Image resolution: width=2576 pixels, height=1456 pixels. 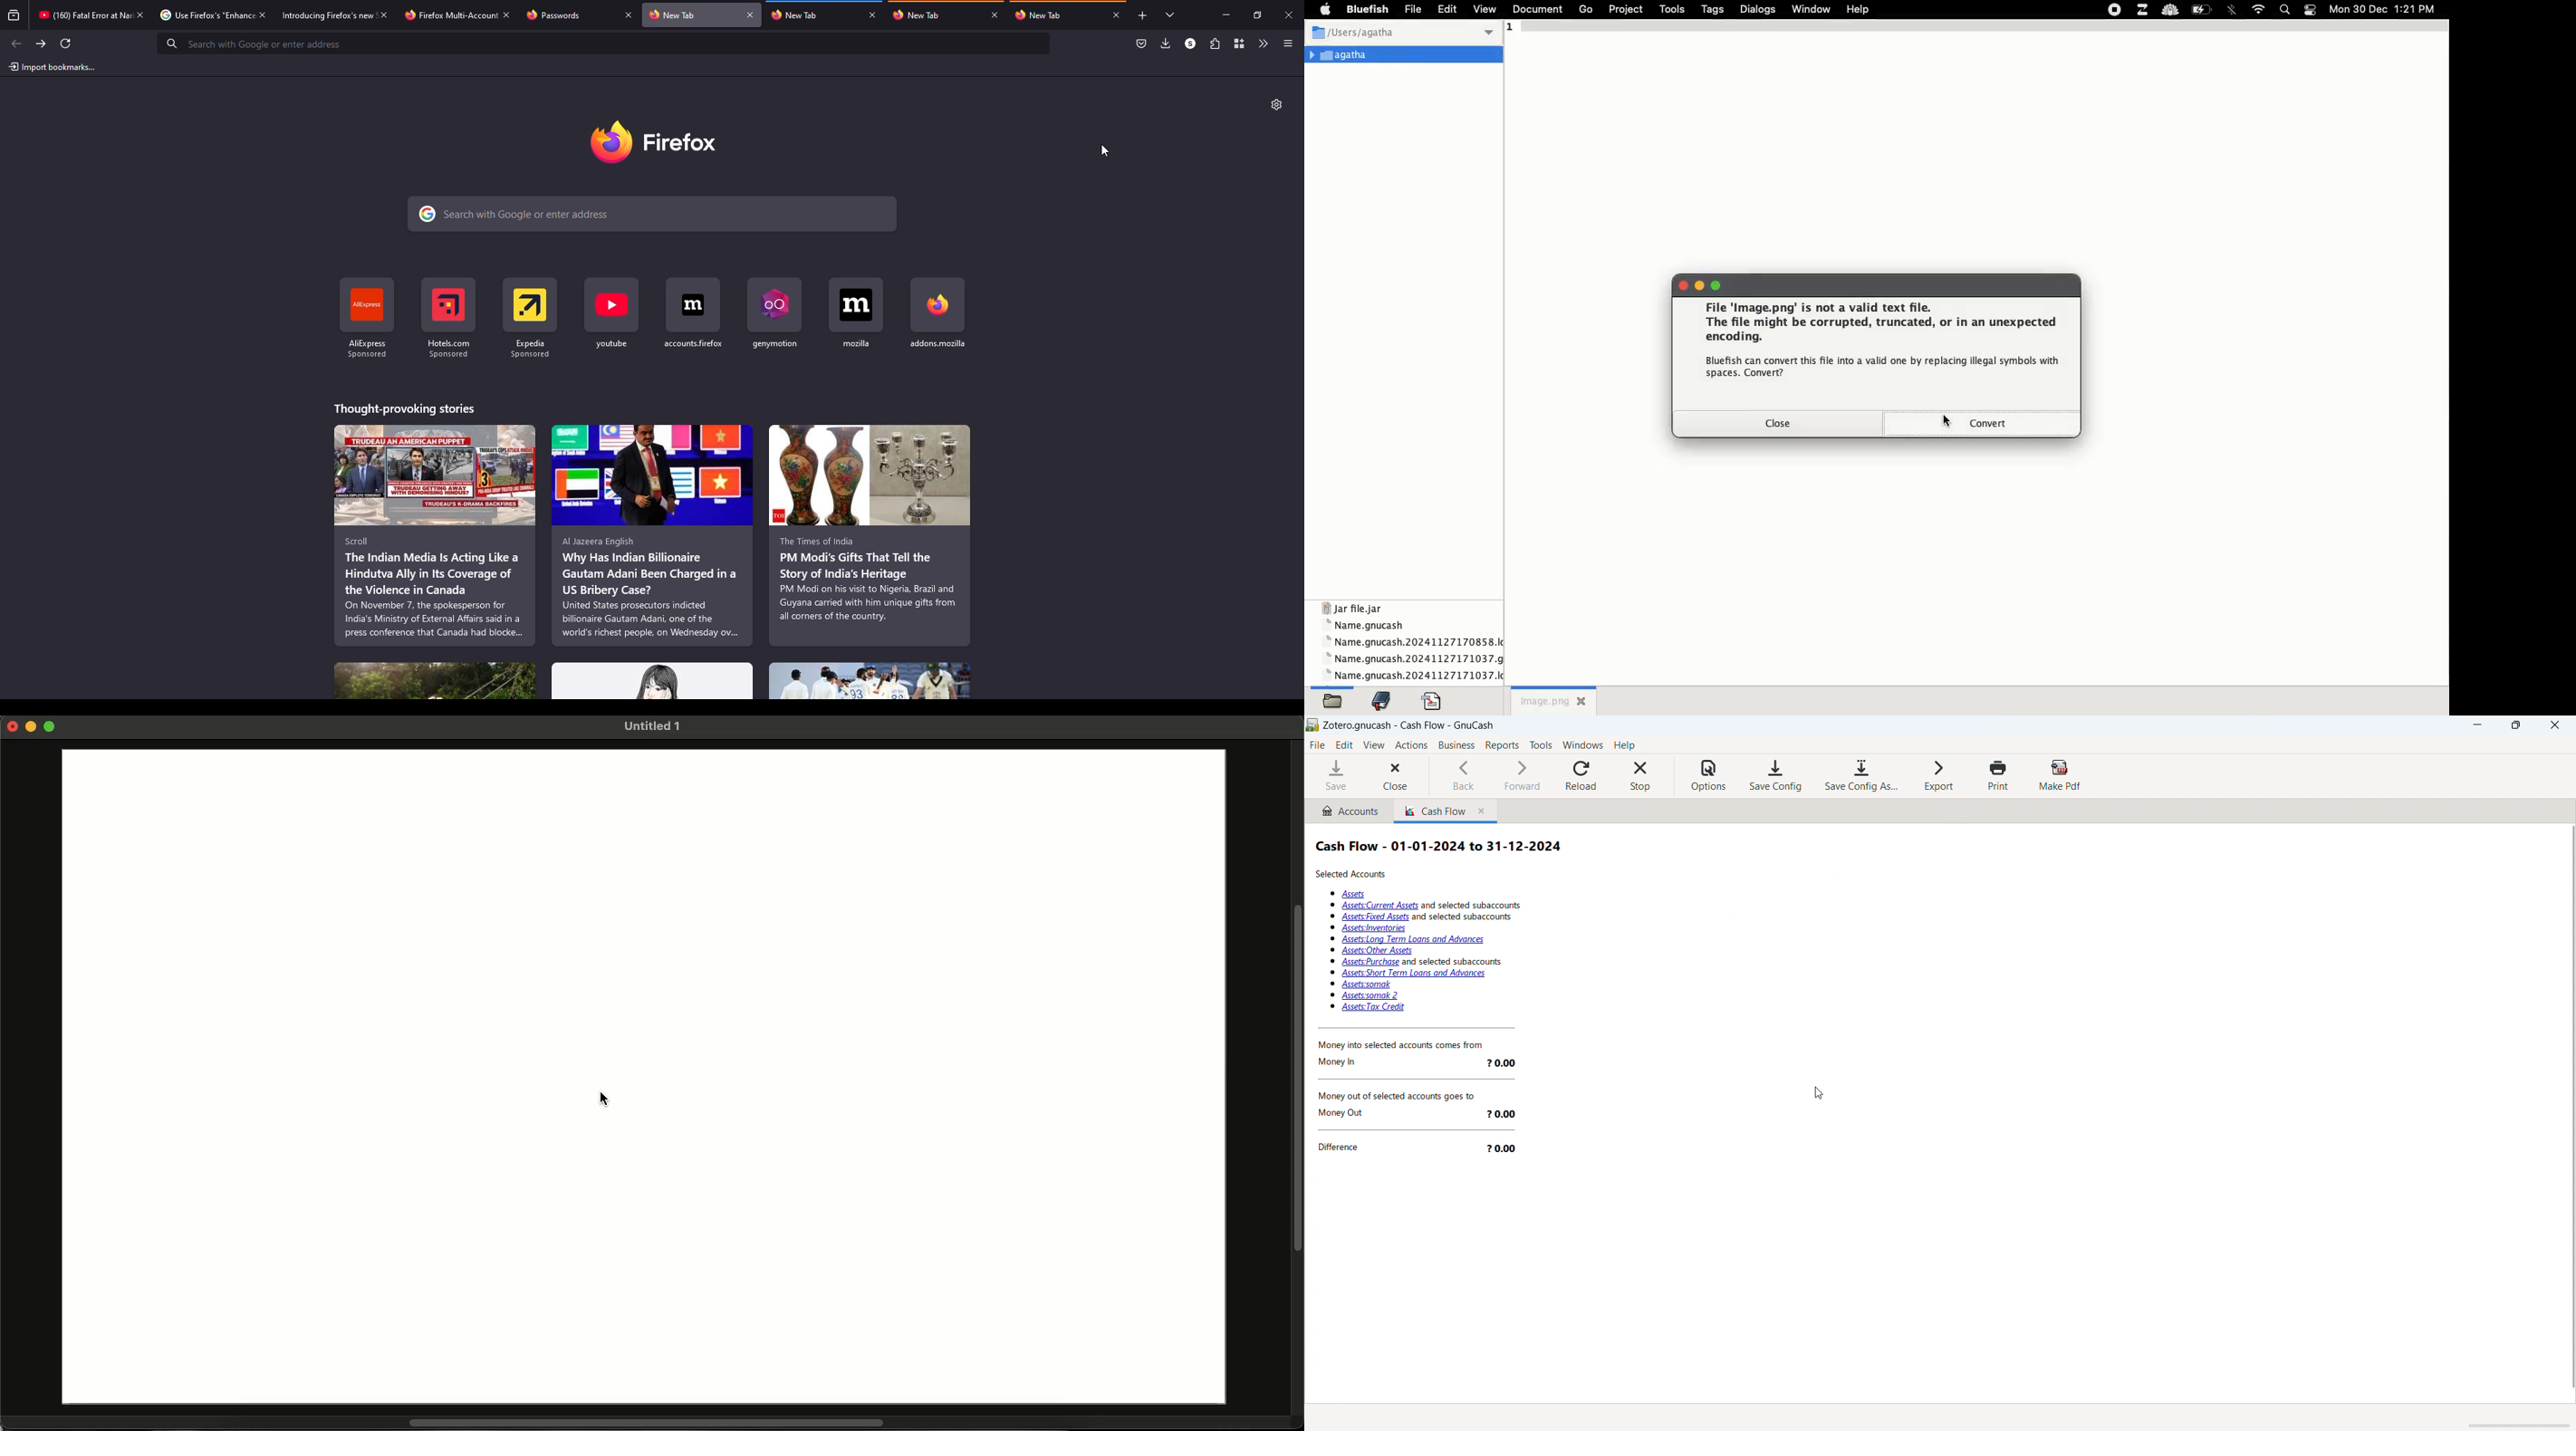 What do you see at coordinates (1006, 3) in the screenshot?
I see `work container` at bounding box center [1006, 3].